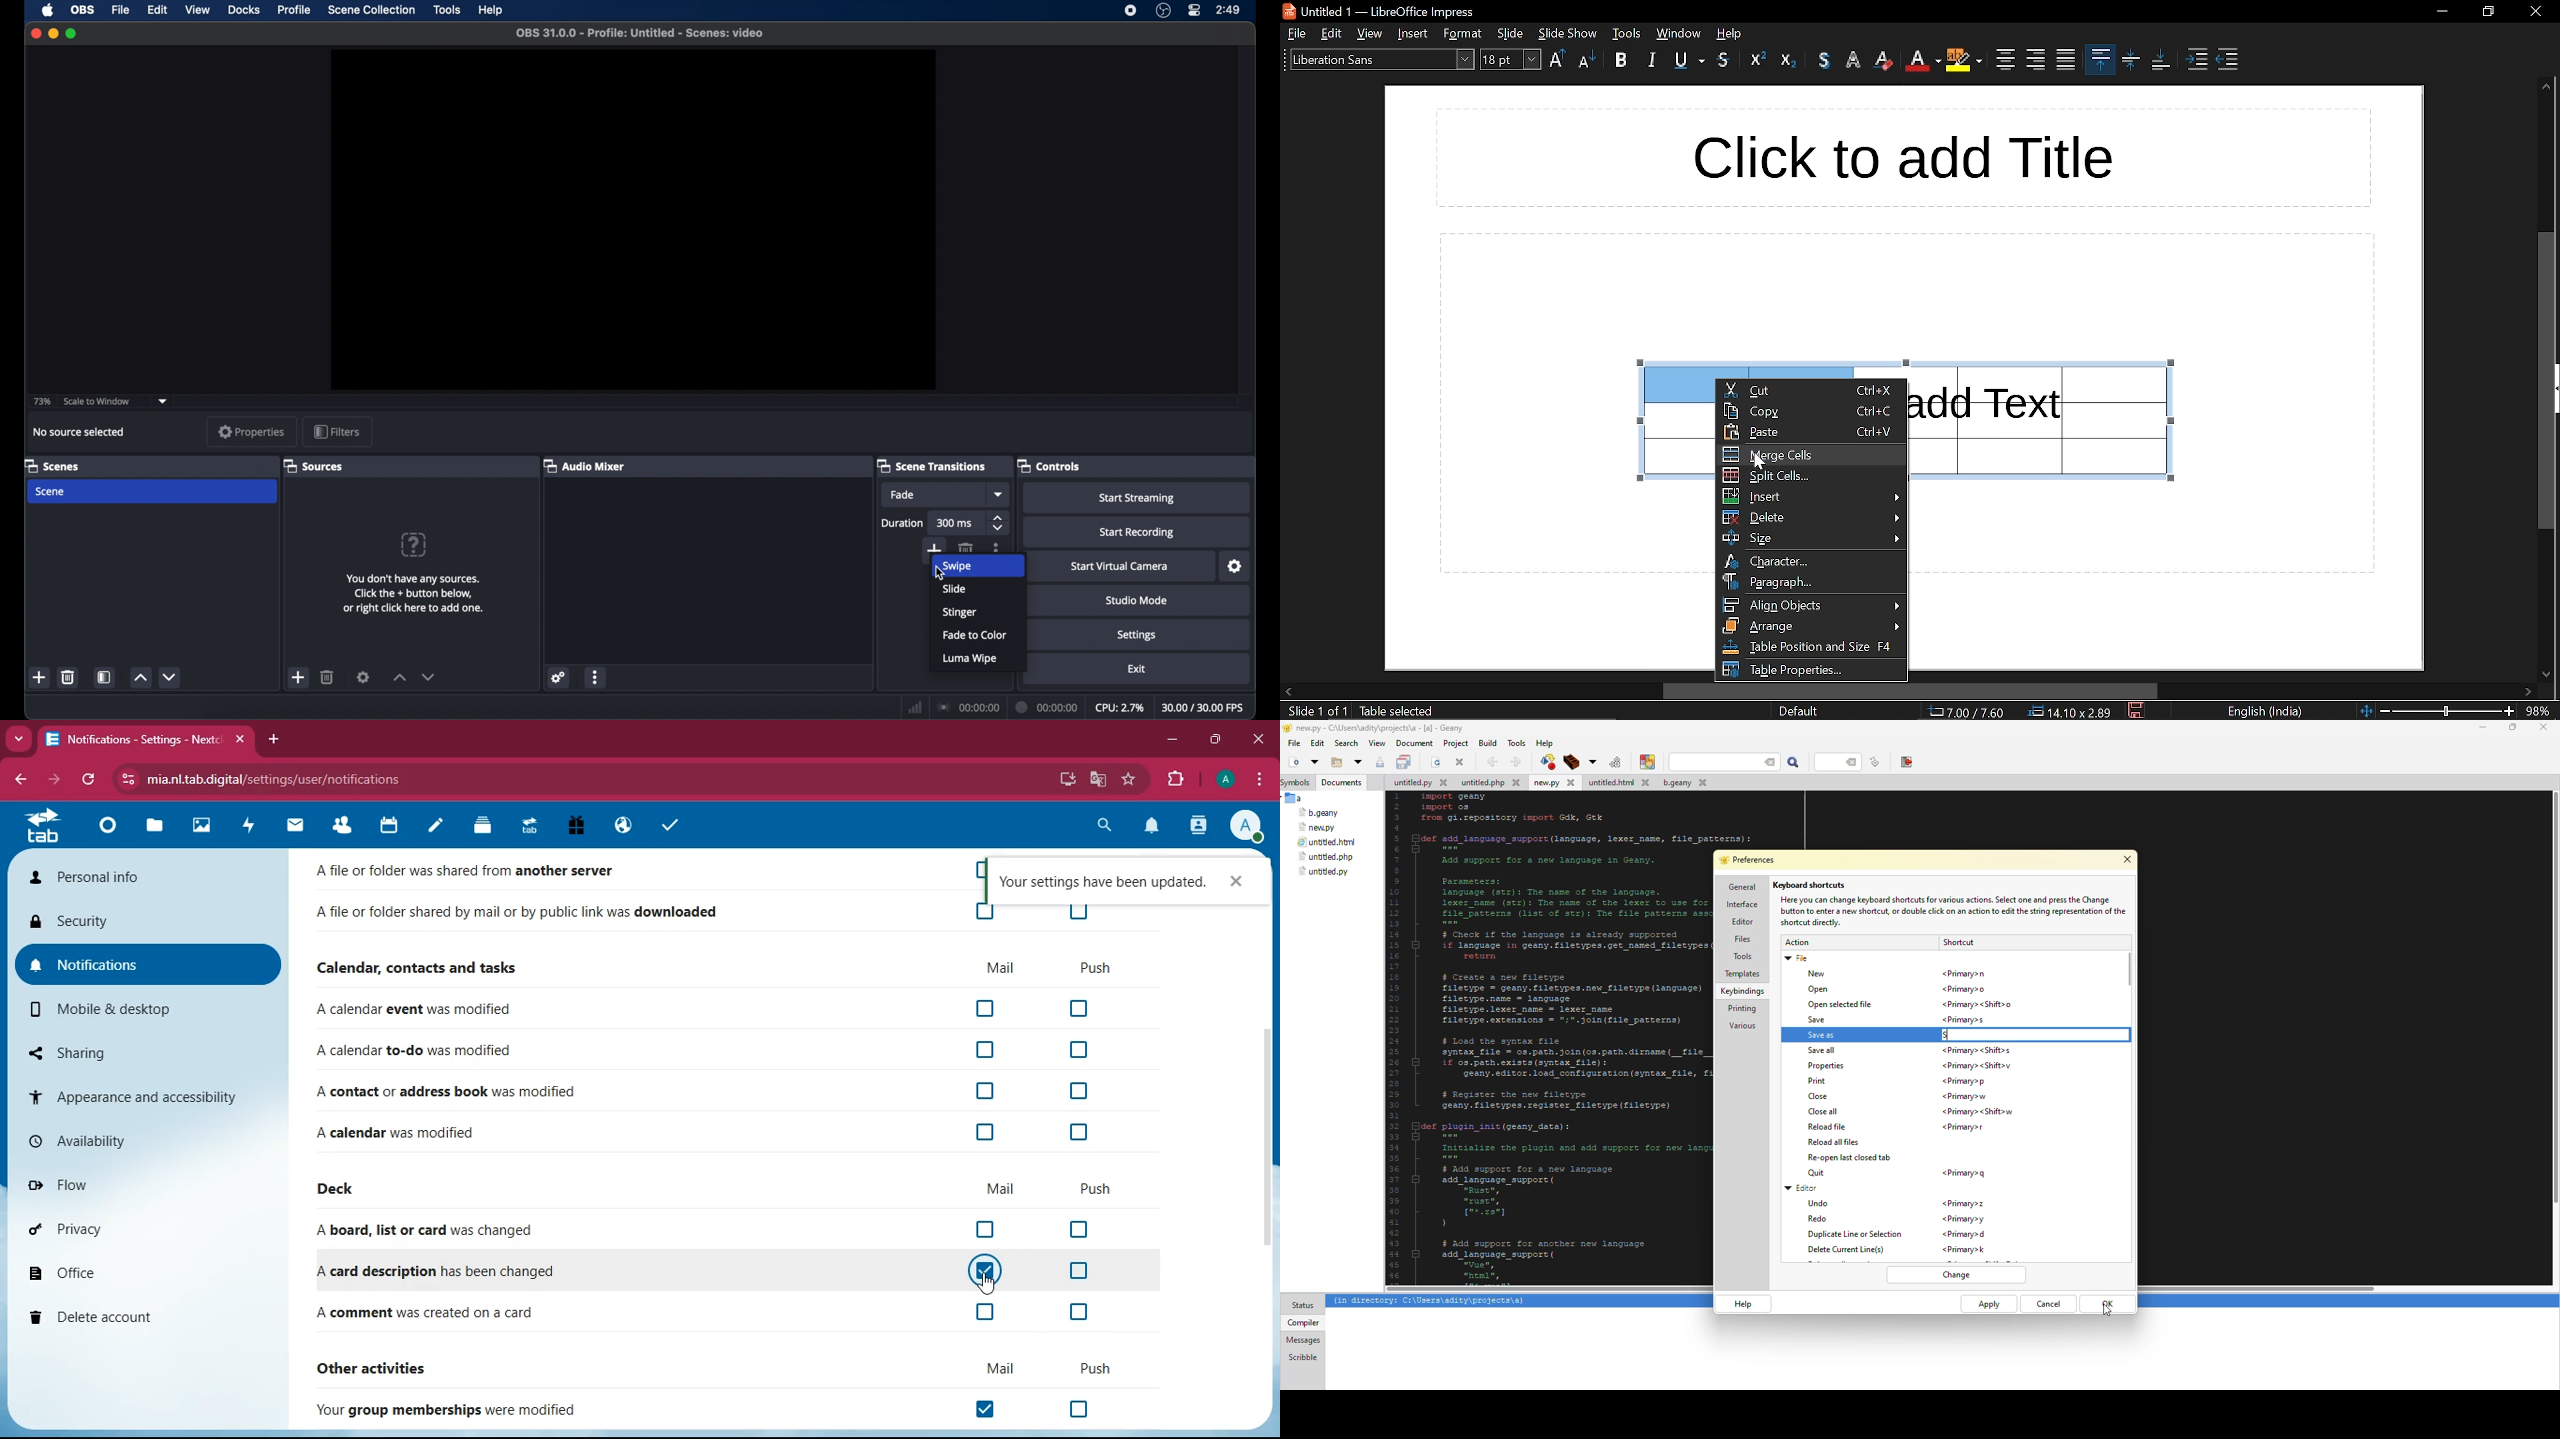 This screenshot has width=2576, height=1456. What do you see at coordinates (47, 11) in the screenshot?
I see `apple icon` at bounding box center [47, 11].